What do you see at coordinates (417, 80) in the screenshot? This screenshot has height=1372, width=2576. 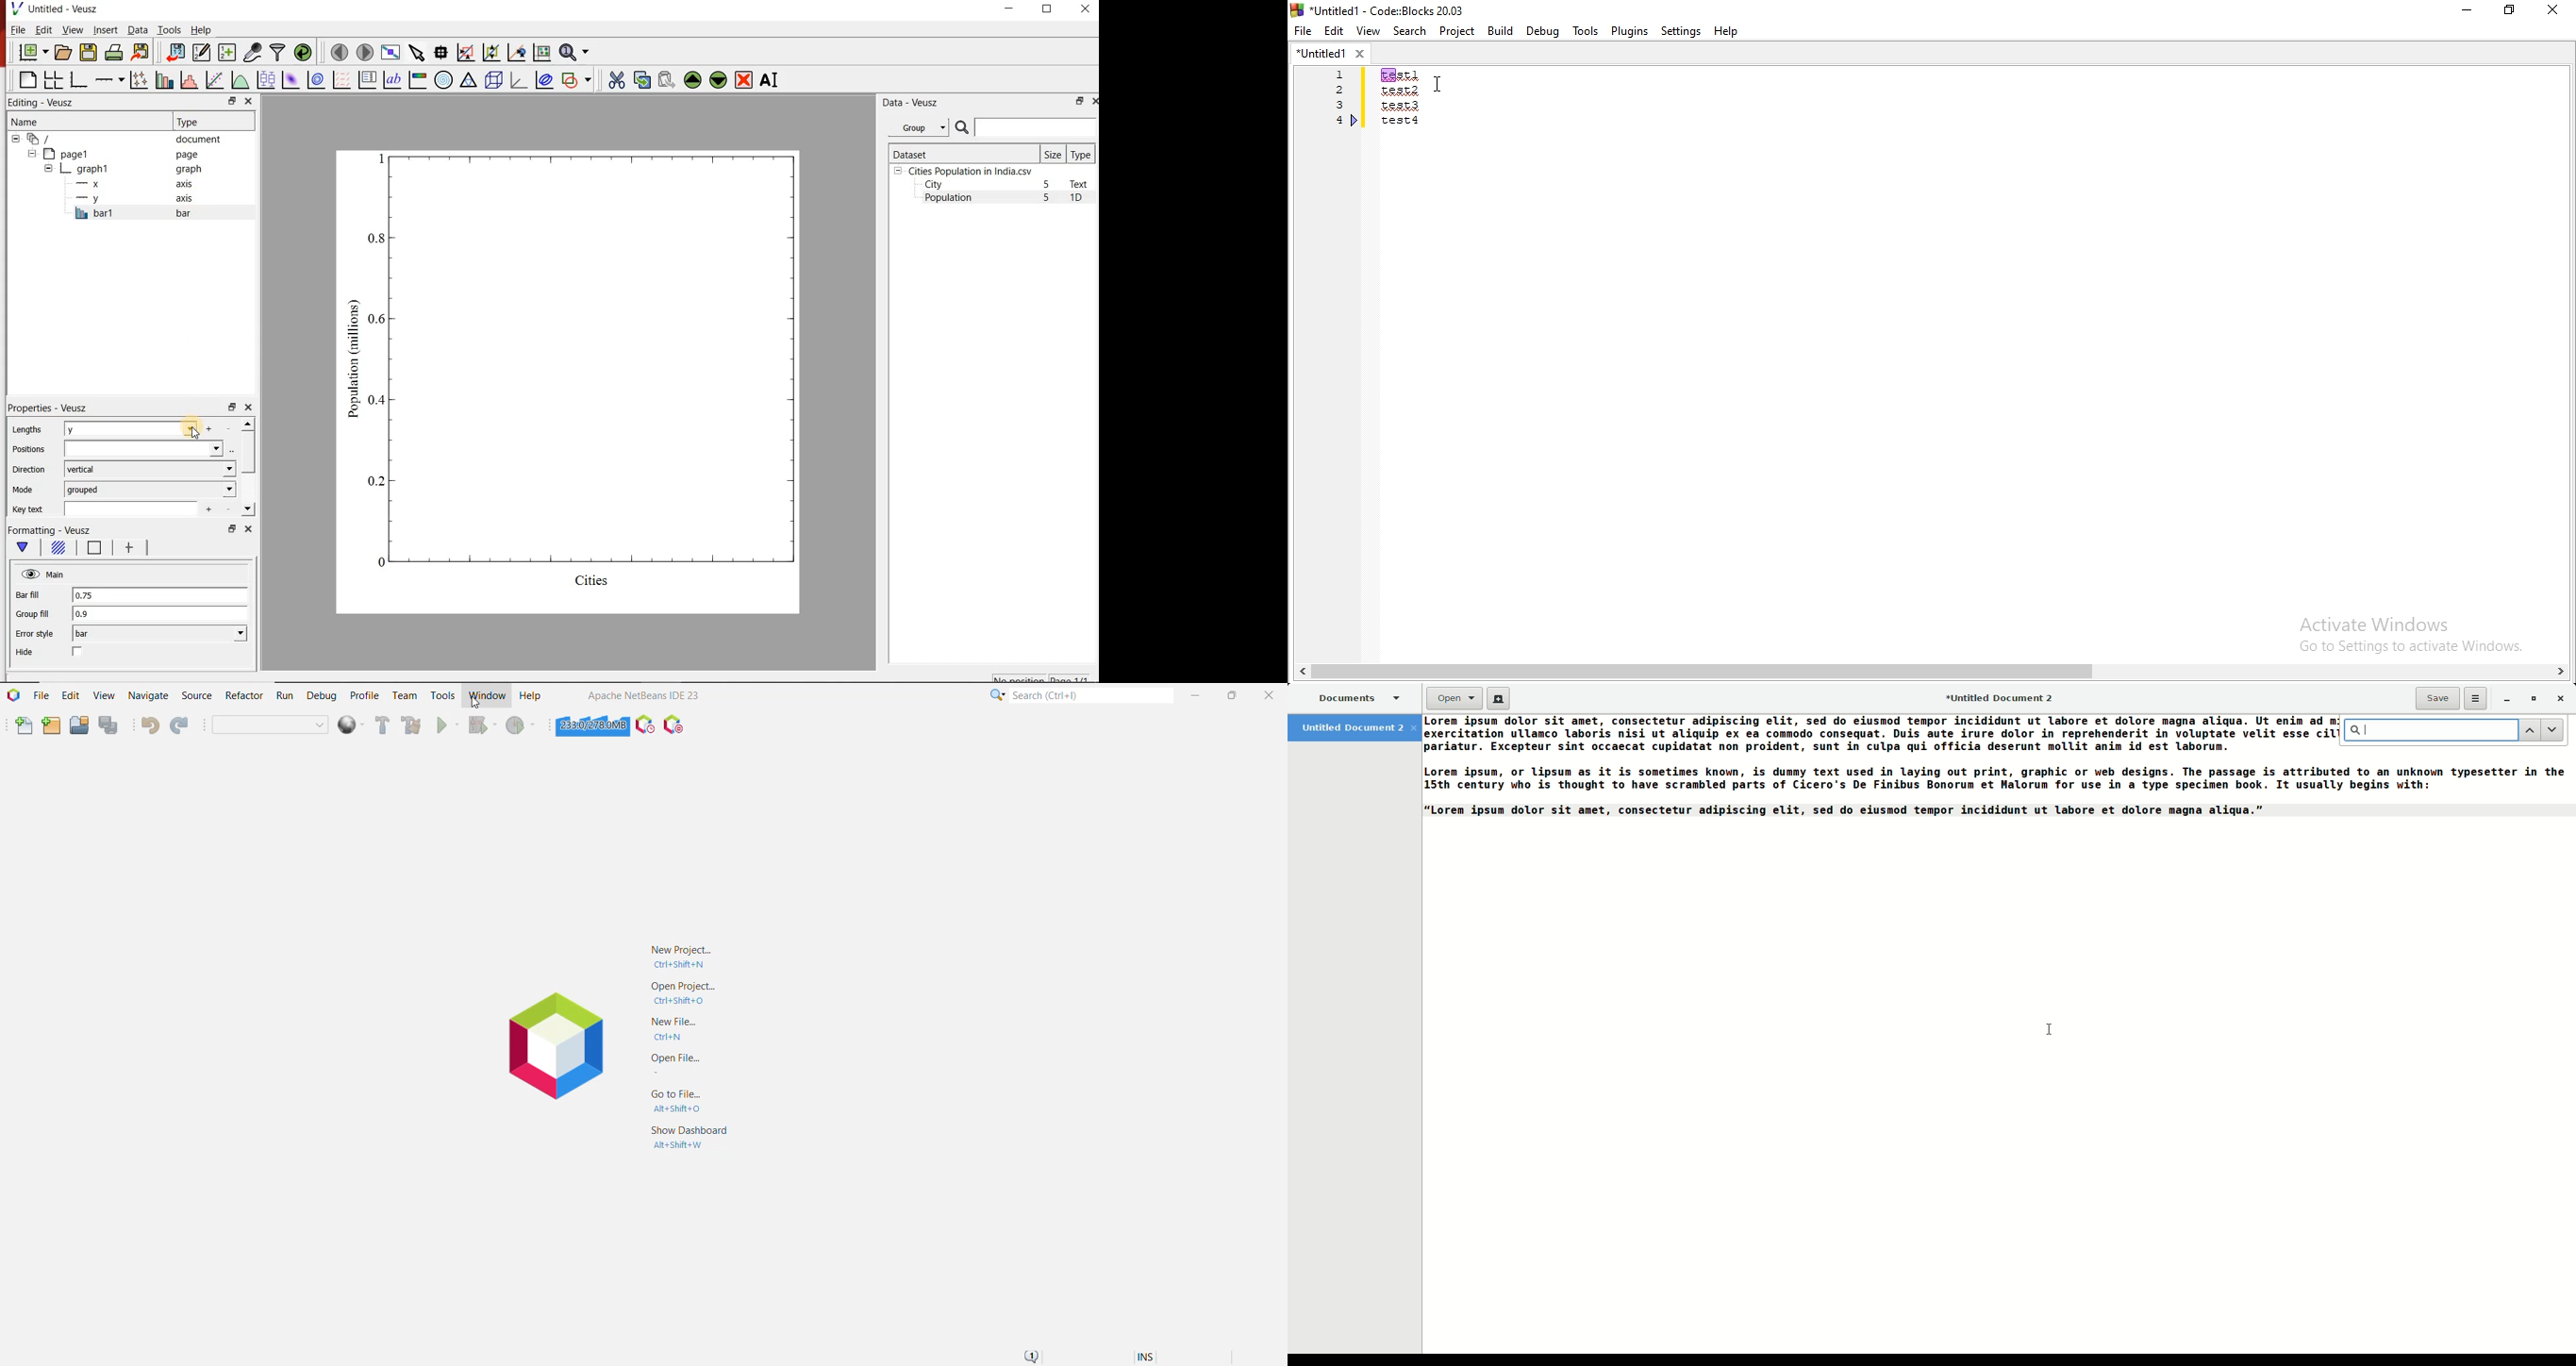 I see `image color bar` at bounding box center [417, 80].